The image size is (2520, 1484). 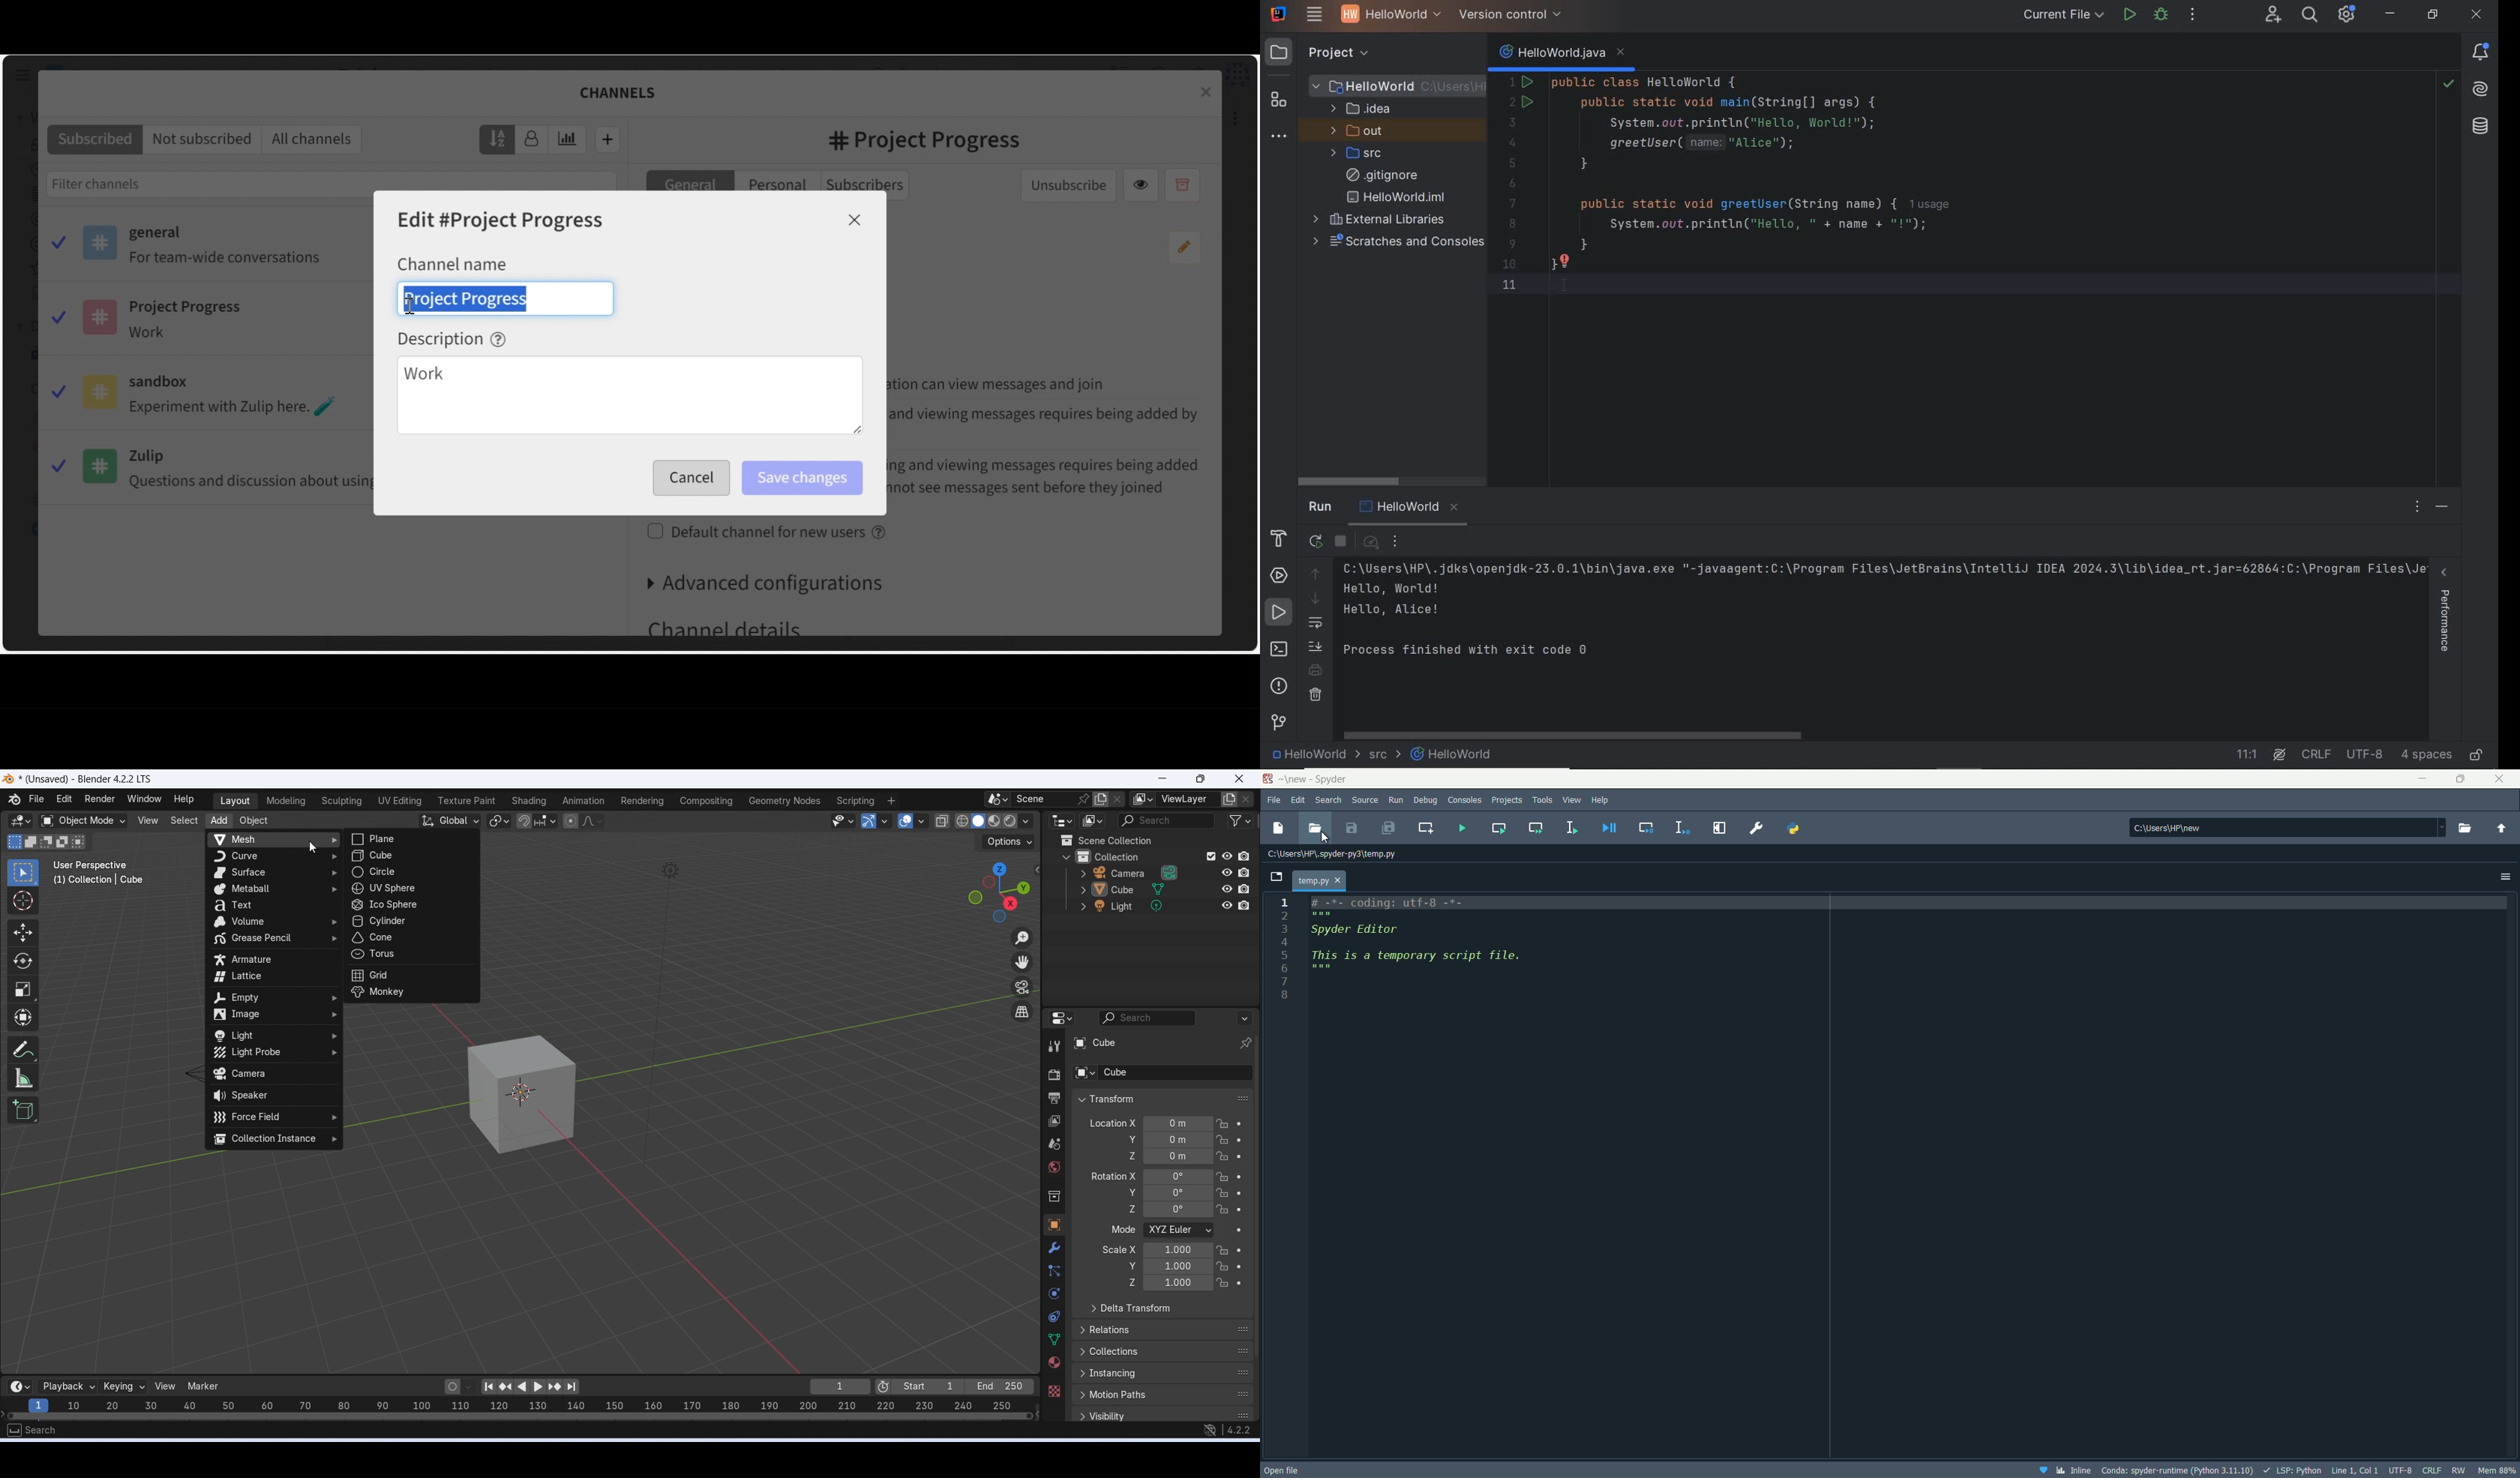 I want to click on gizmos, so click(x=884, y=821).